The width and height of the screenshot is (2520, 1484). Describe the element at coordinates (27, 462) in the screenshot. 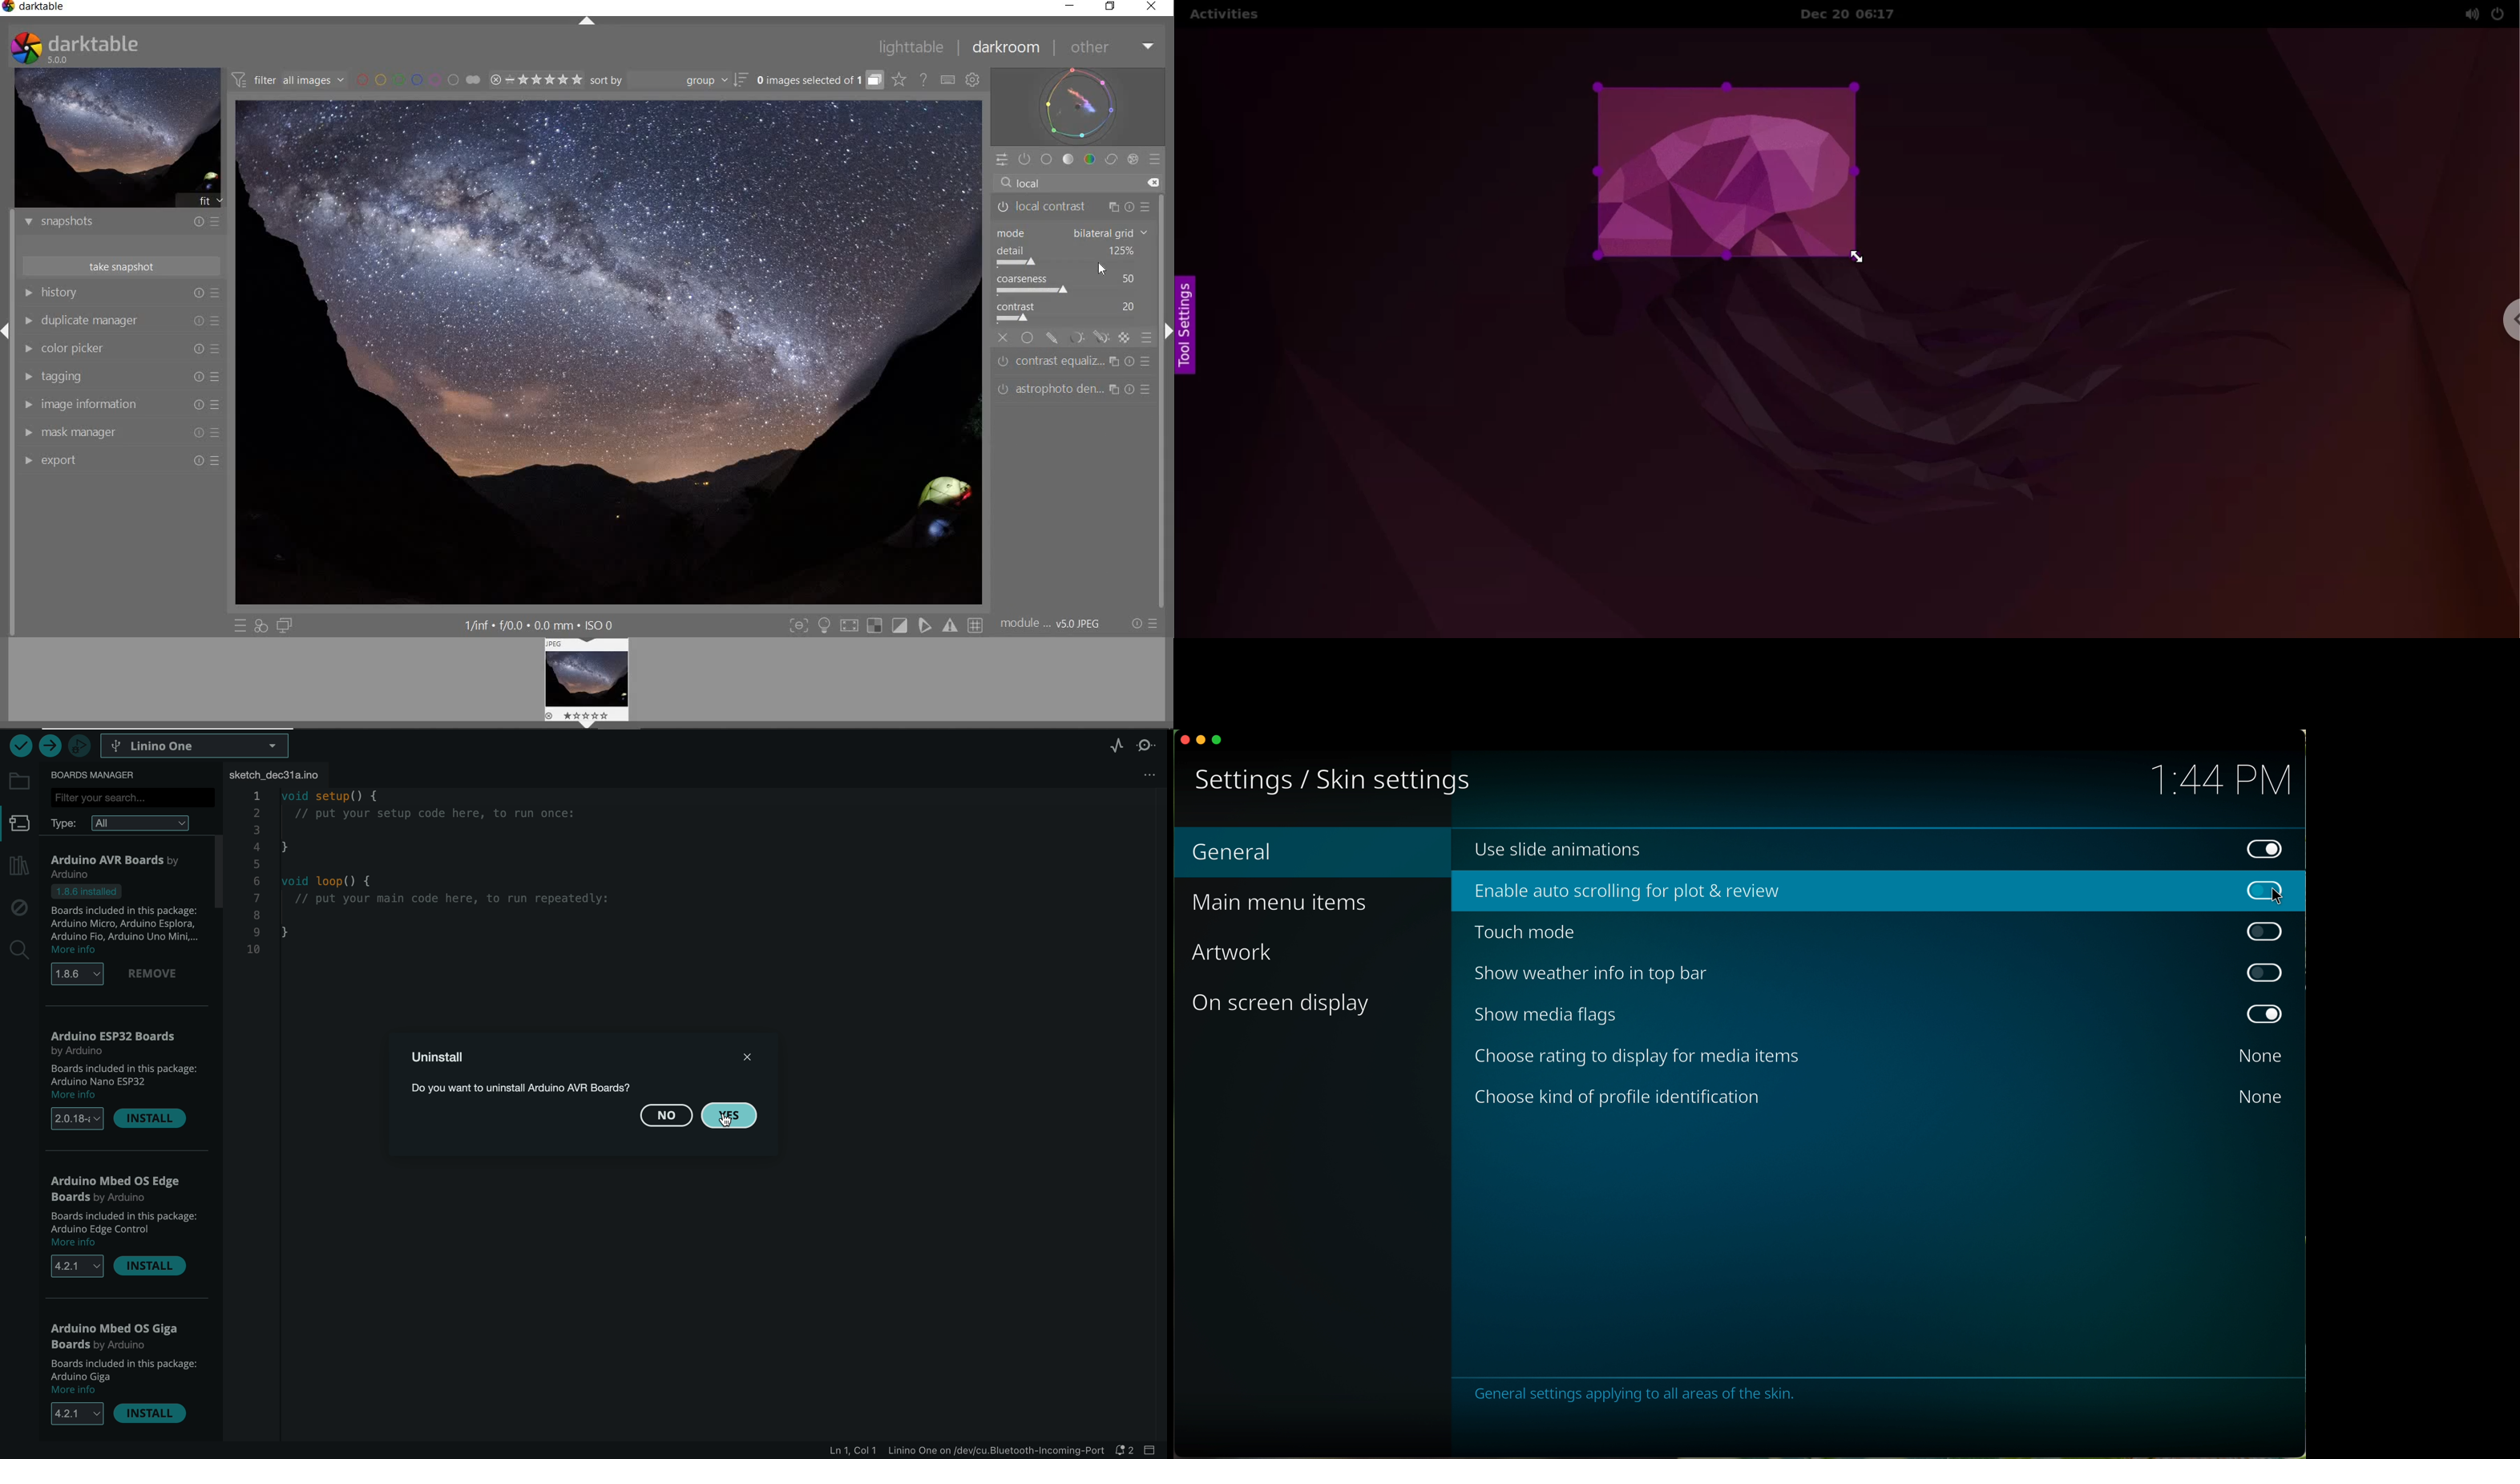

I see `EXPORT` at that location.